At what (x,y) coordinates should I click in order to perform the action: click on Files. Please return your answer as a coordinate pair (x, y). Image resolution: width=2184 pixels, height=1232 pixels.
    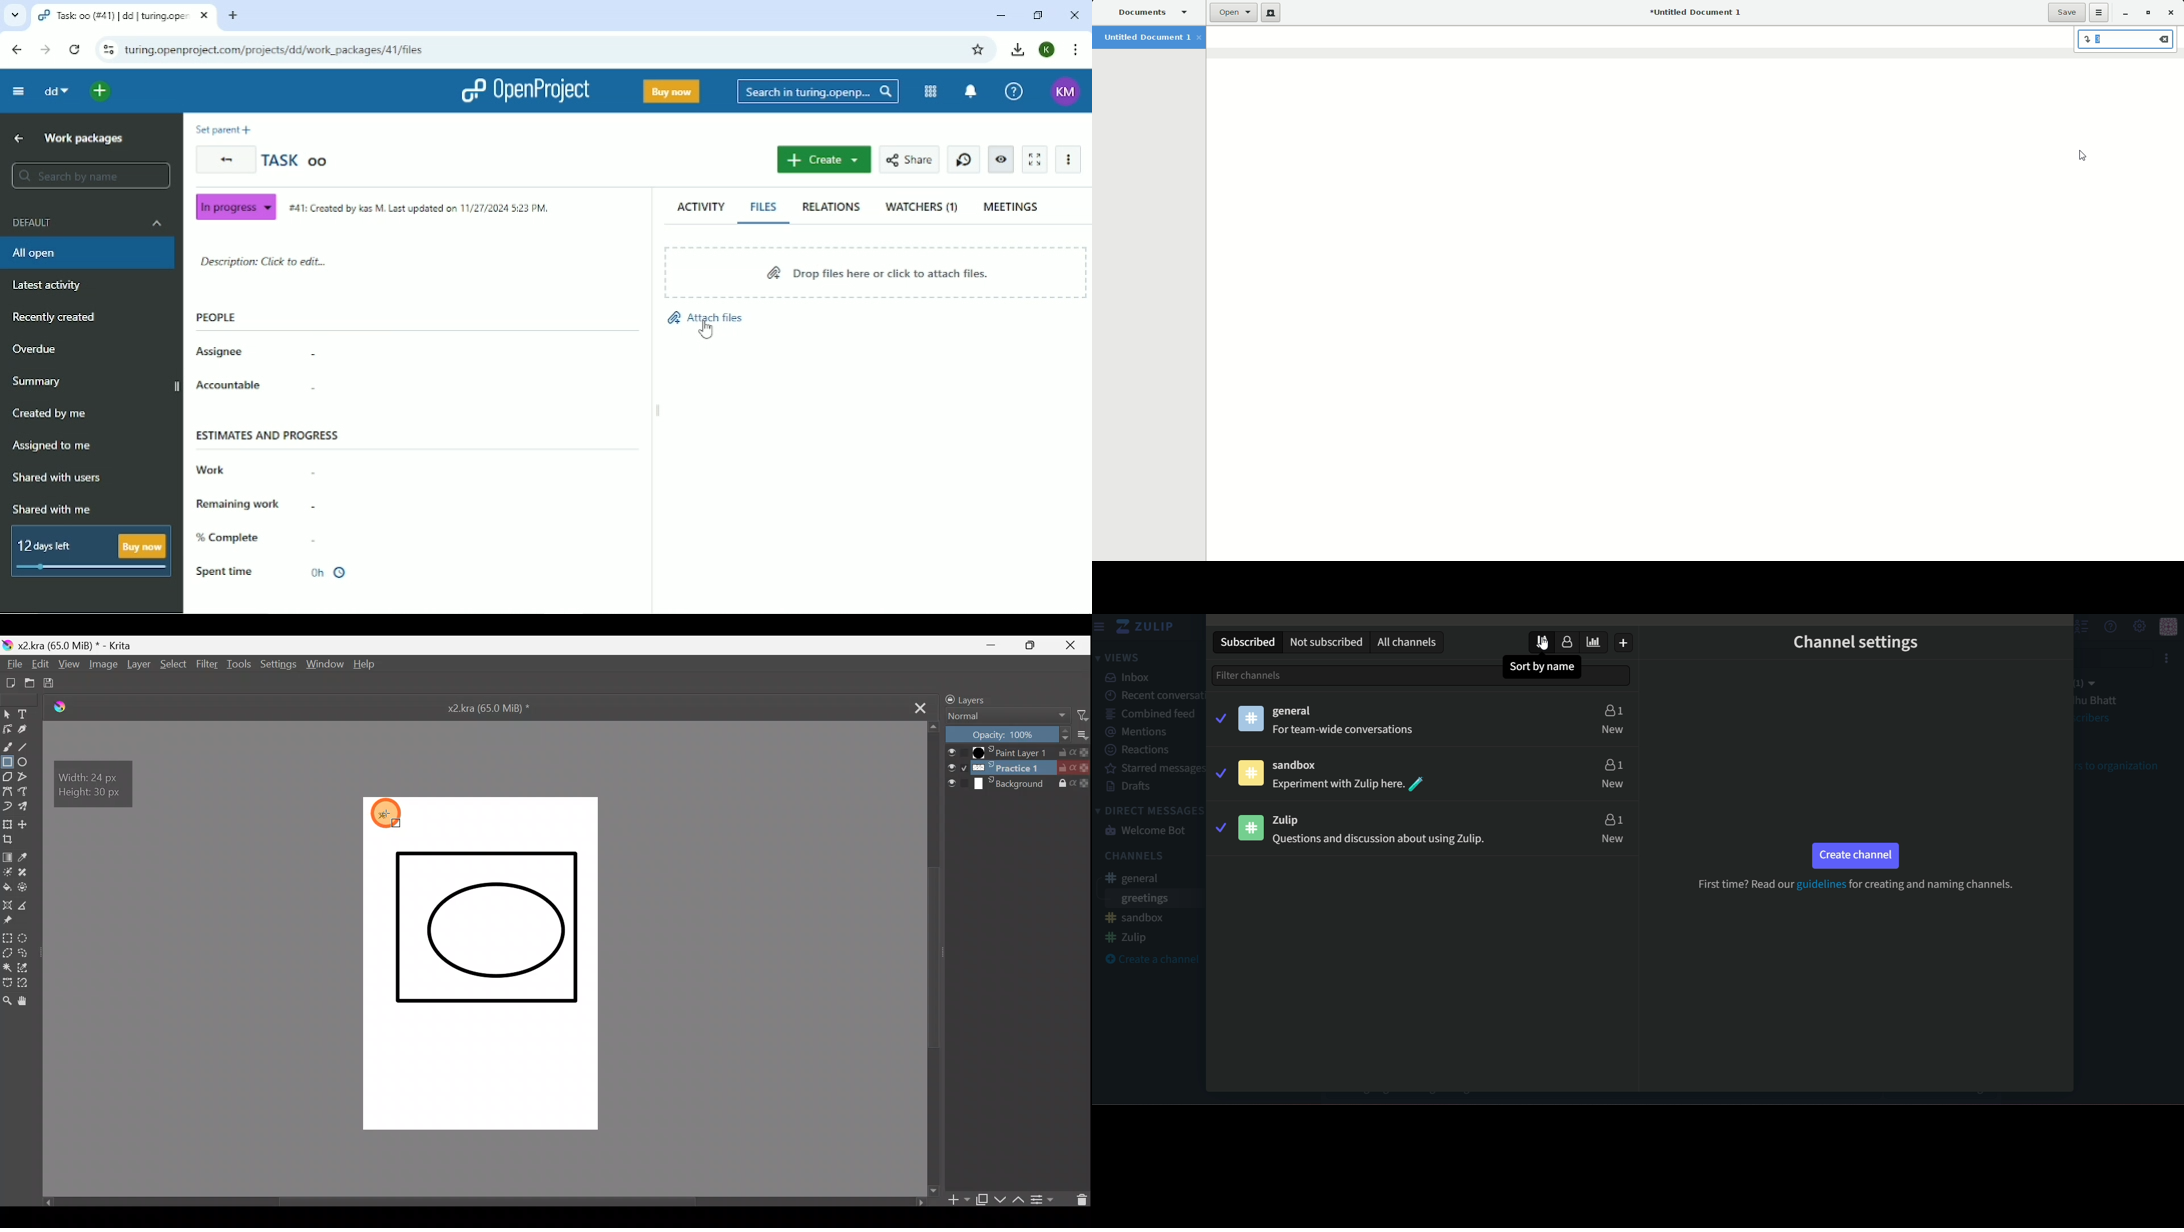
    Looking at the image, I should click on (765, 207).